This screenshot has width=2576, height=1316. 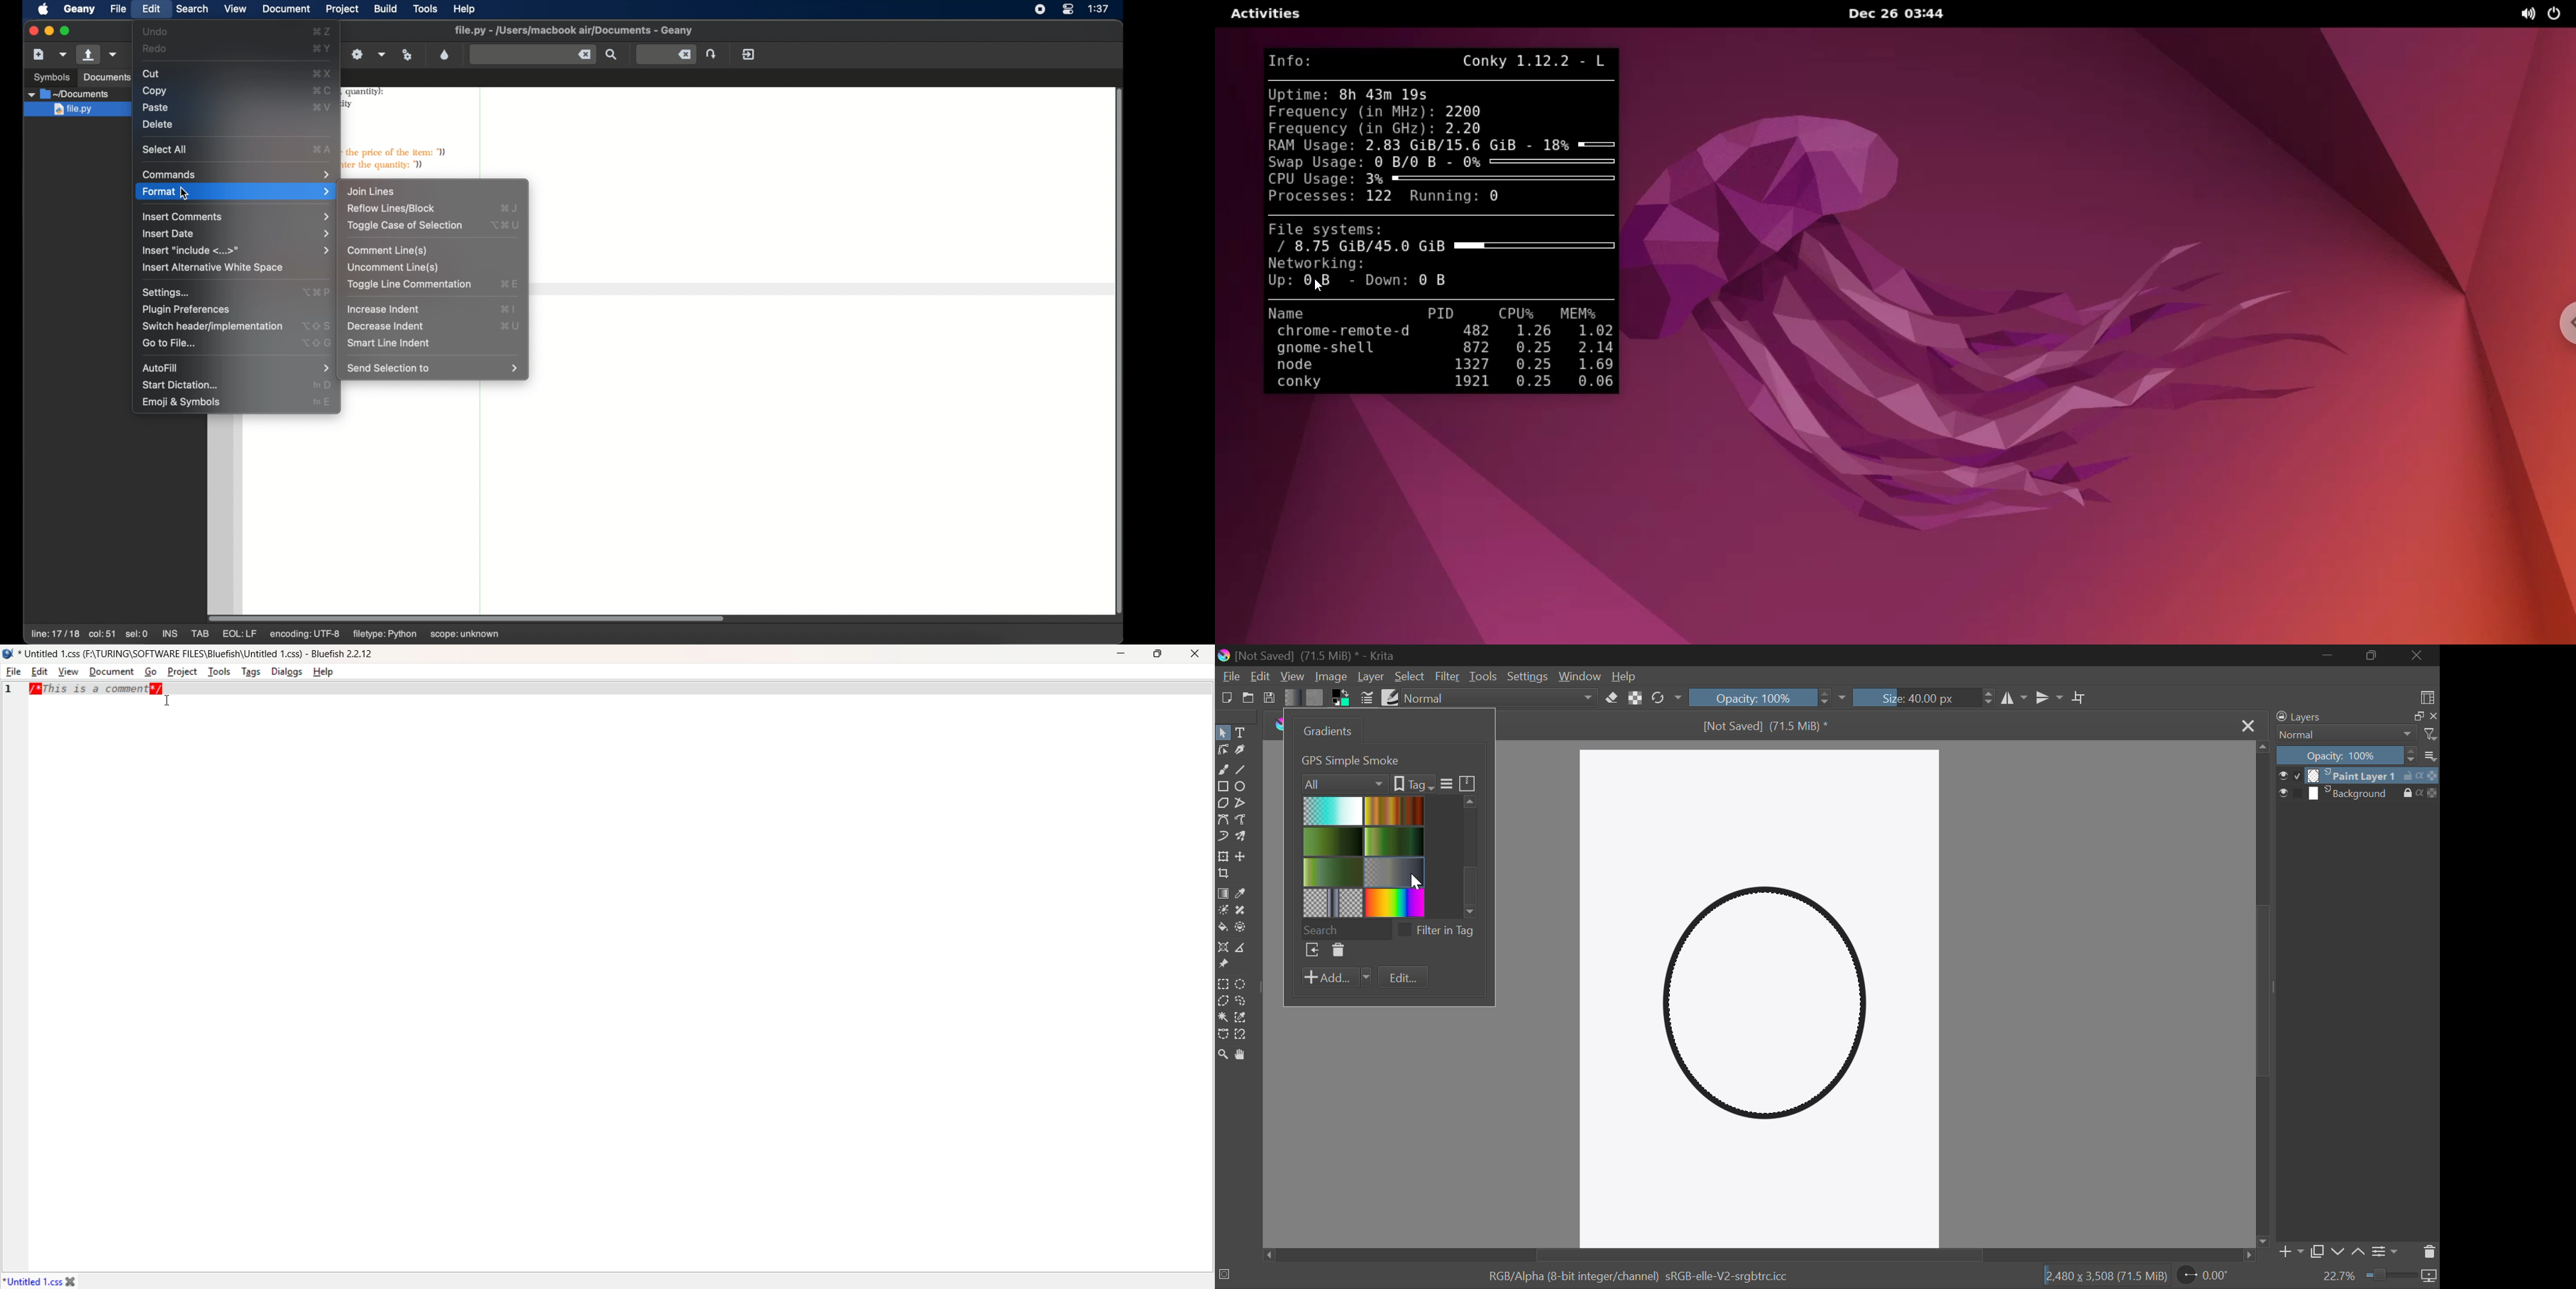 I want to click on Delete Layer, so click(x=2429, y=1255).